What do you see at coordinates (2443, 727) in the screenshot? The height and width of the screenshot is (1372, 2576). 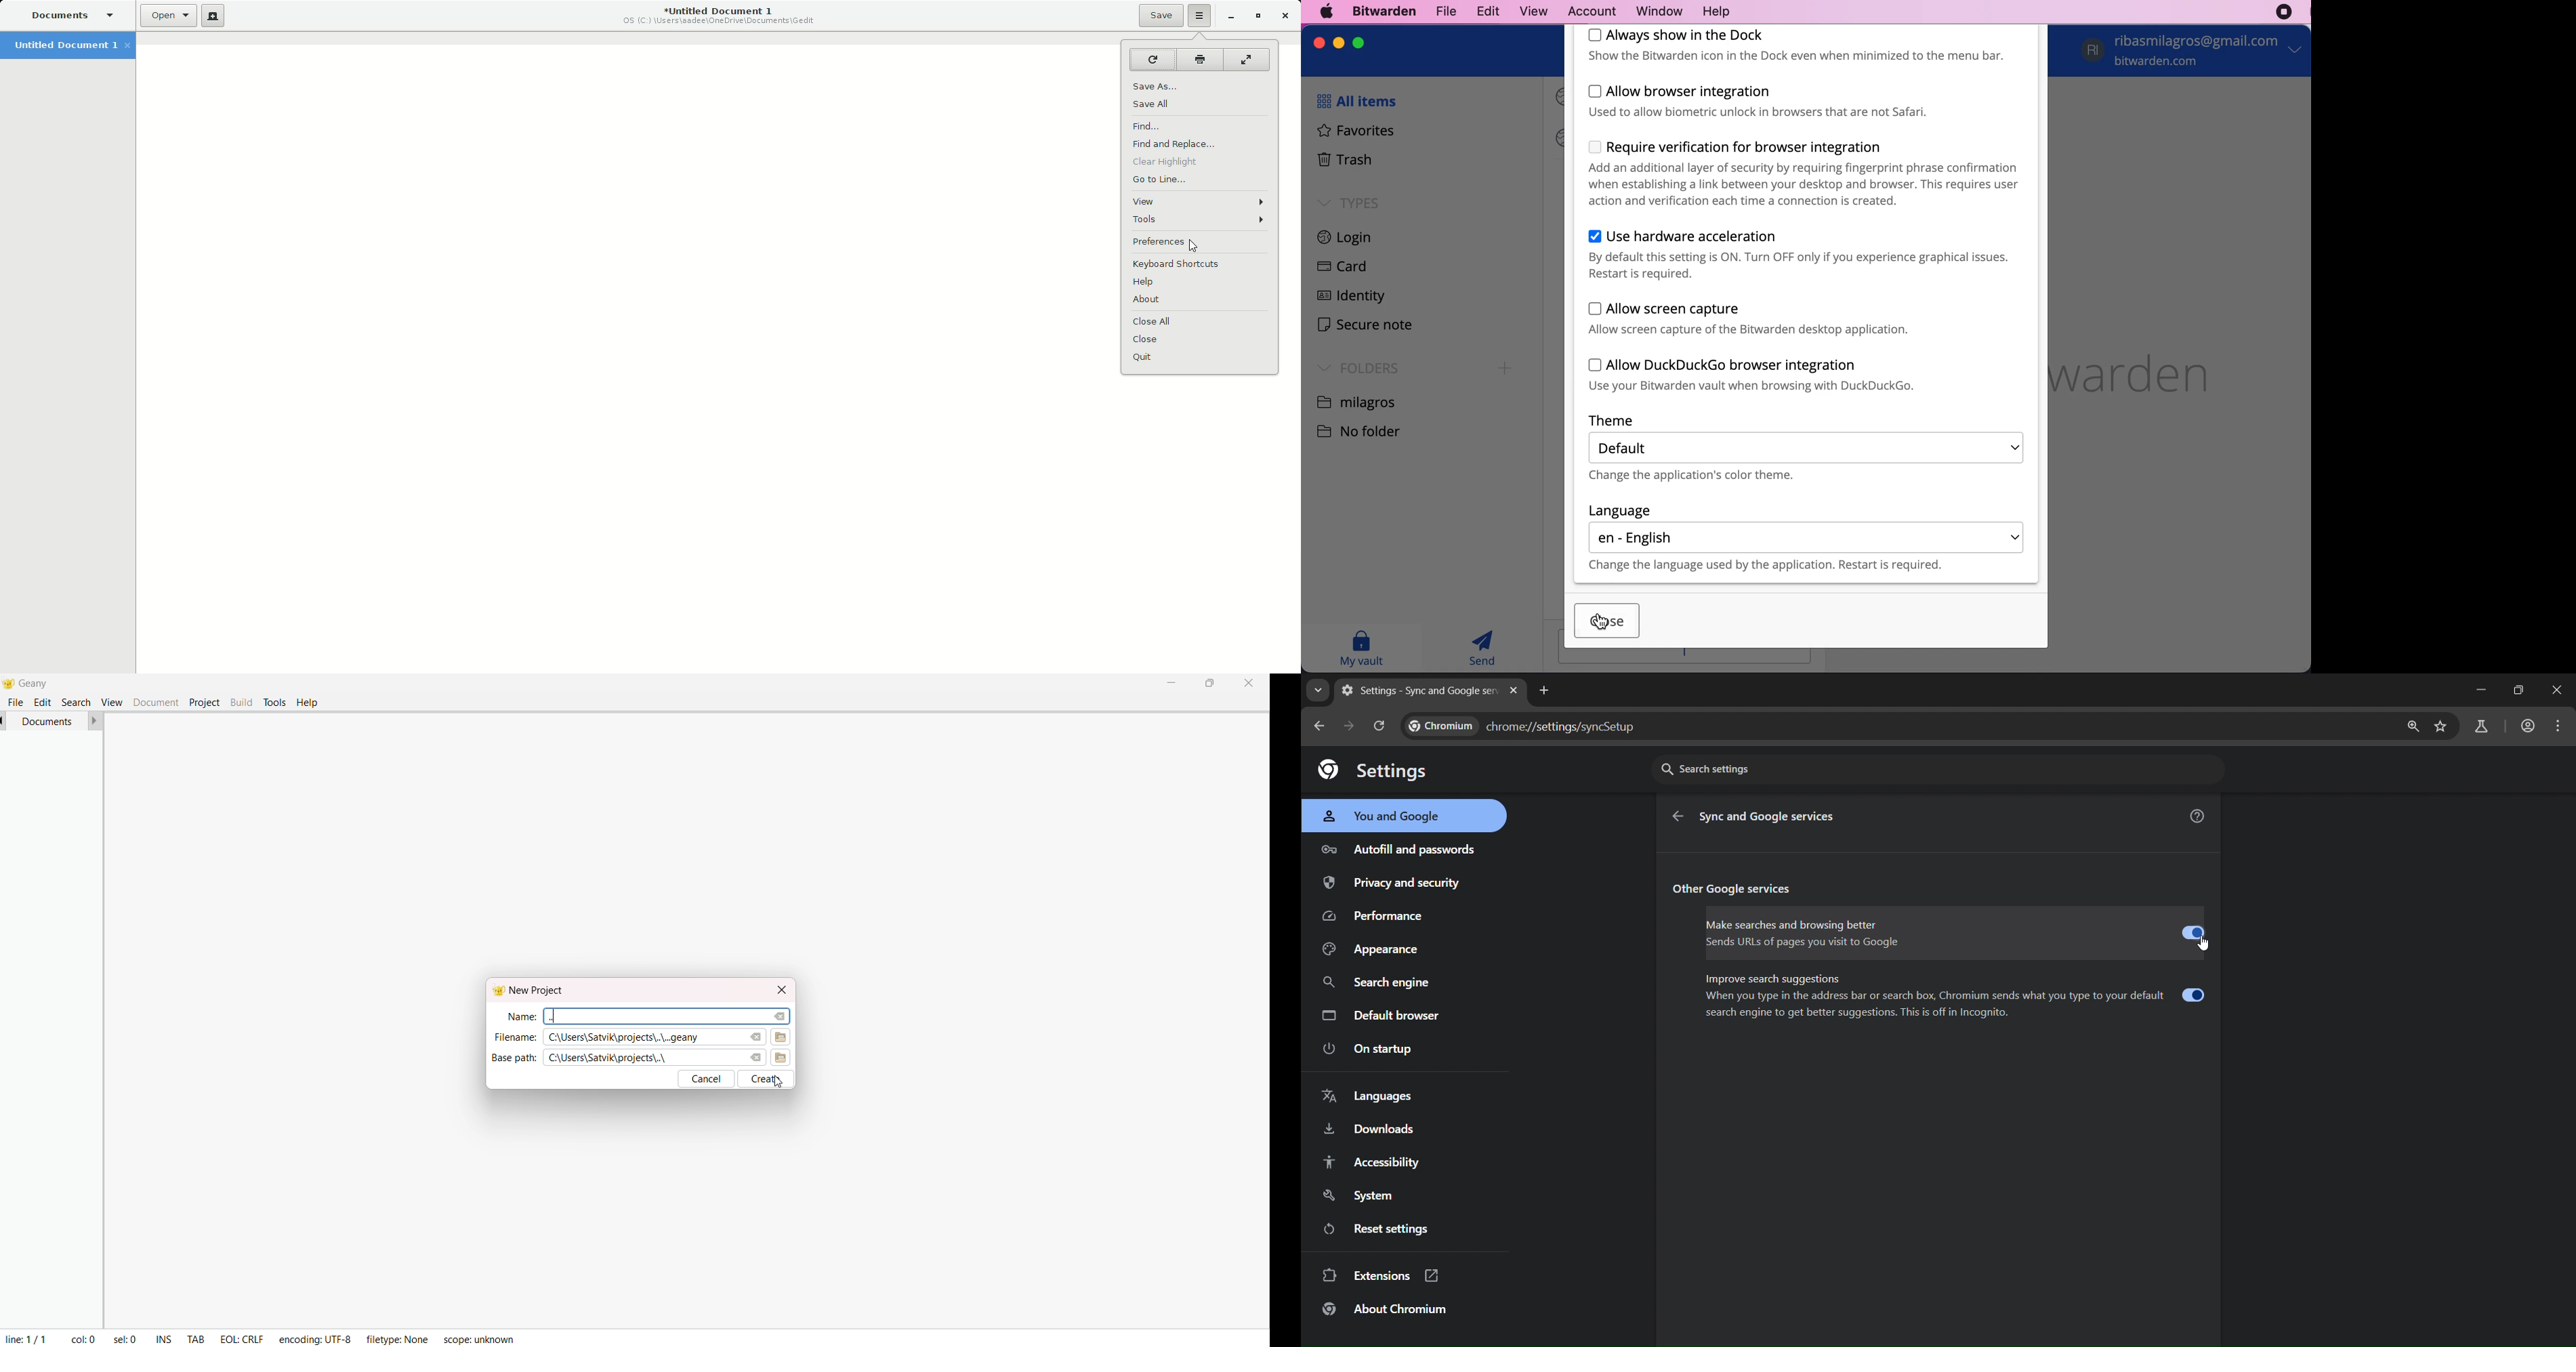 I see `bookmark page` at bounding box center [2443, 727].